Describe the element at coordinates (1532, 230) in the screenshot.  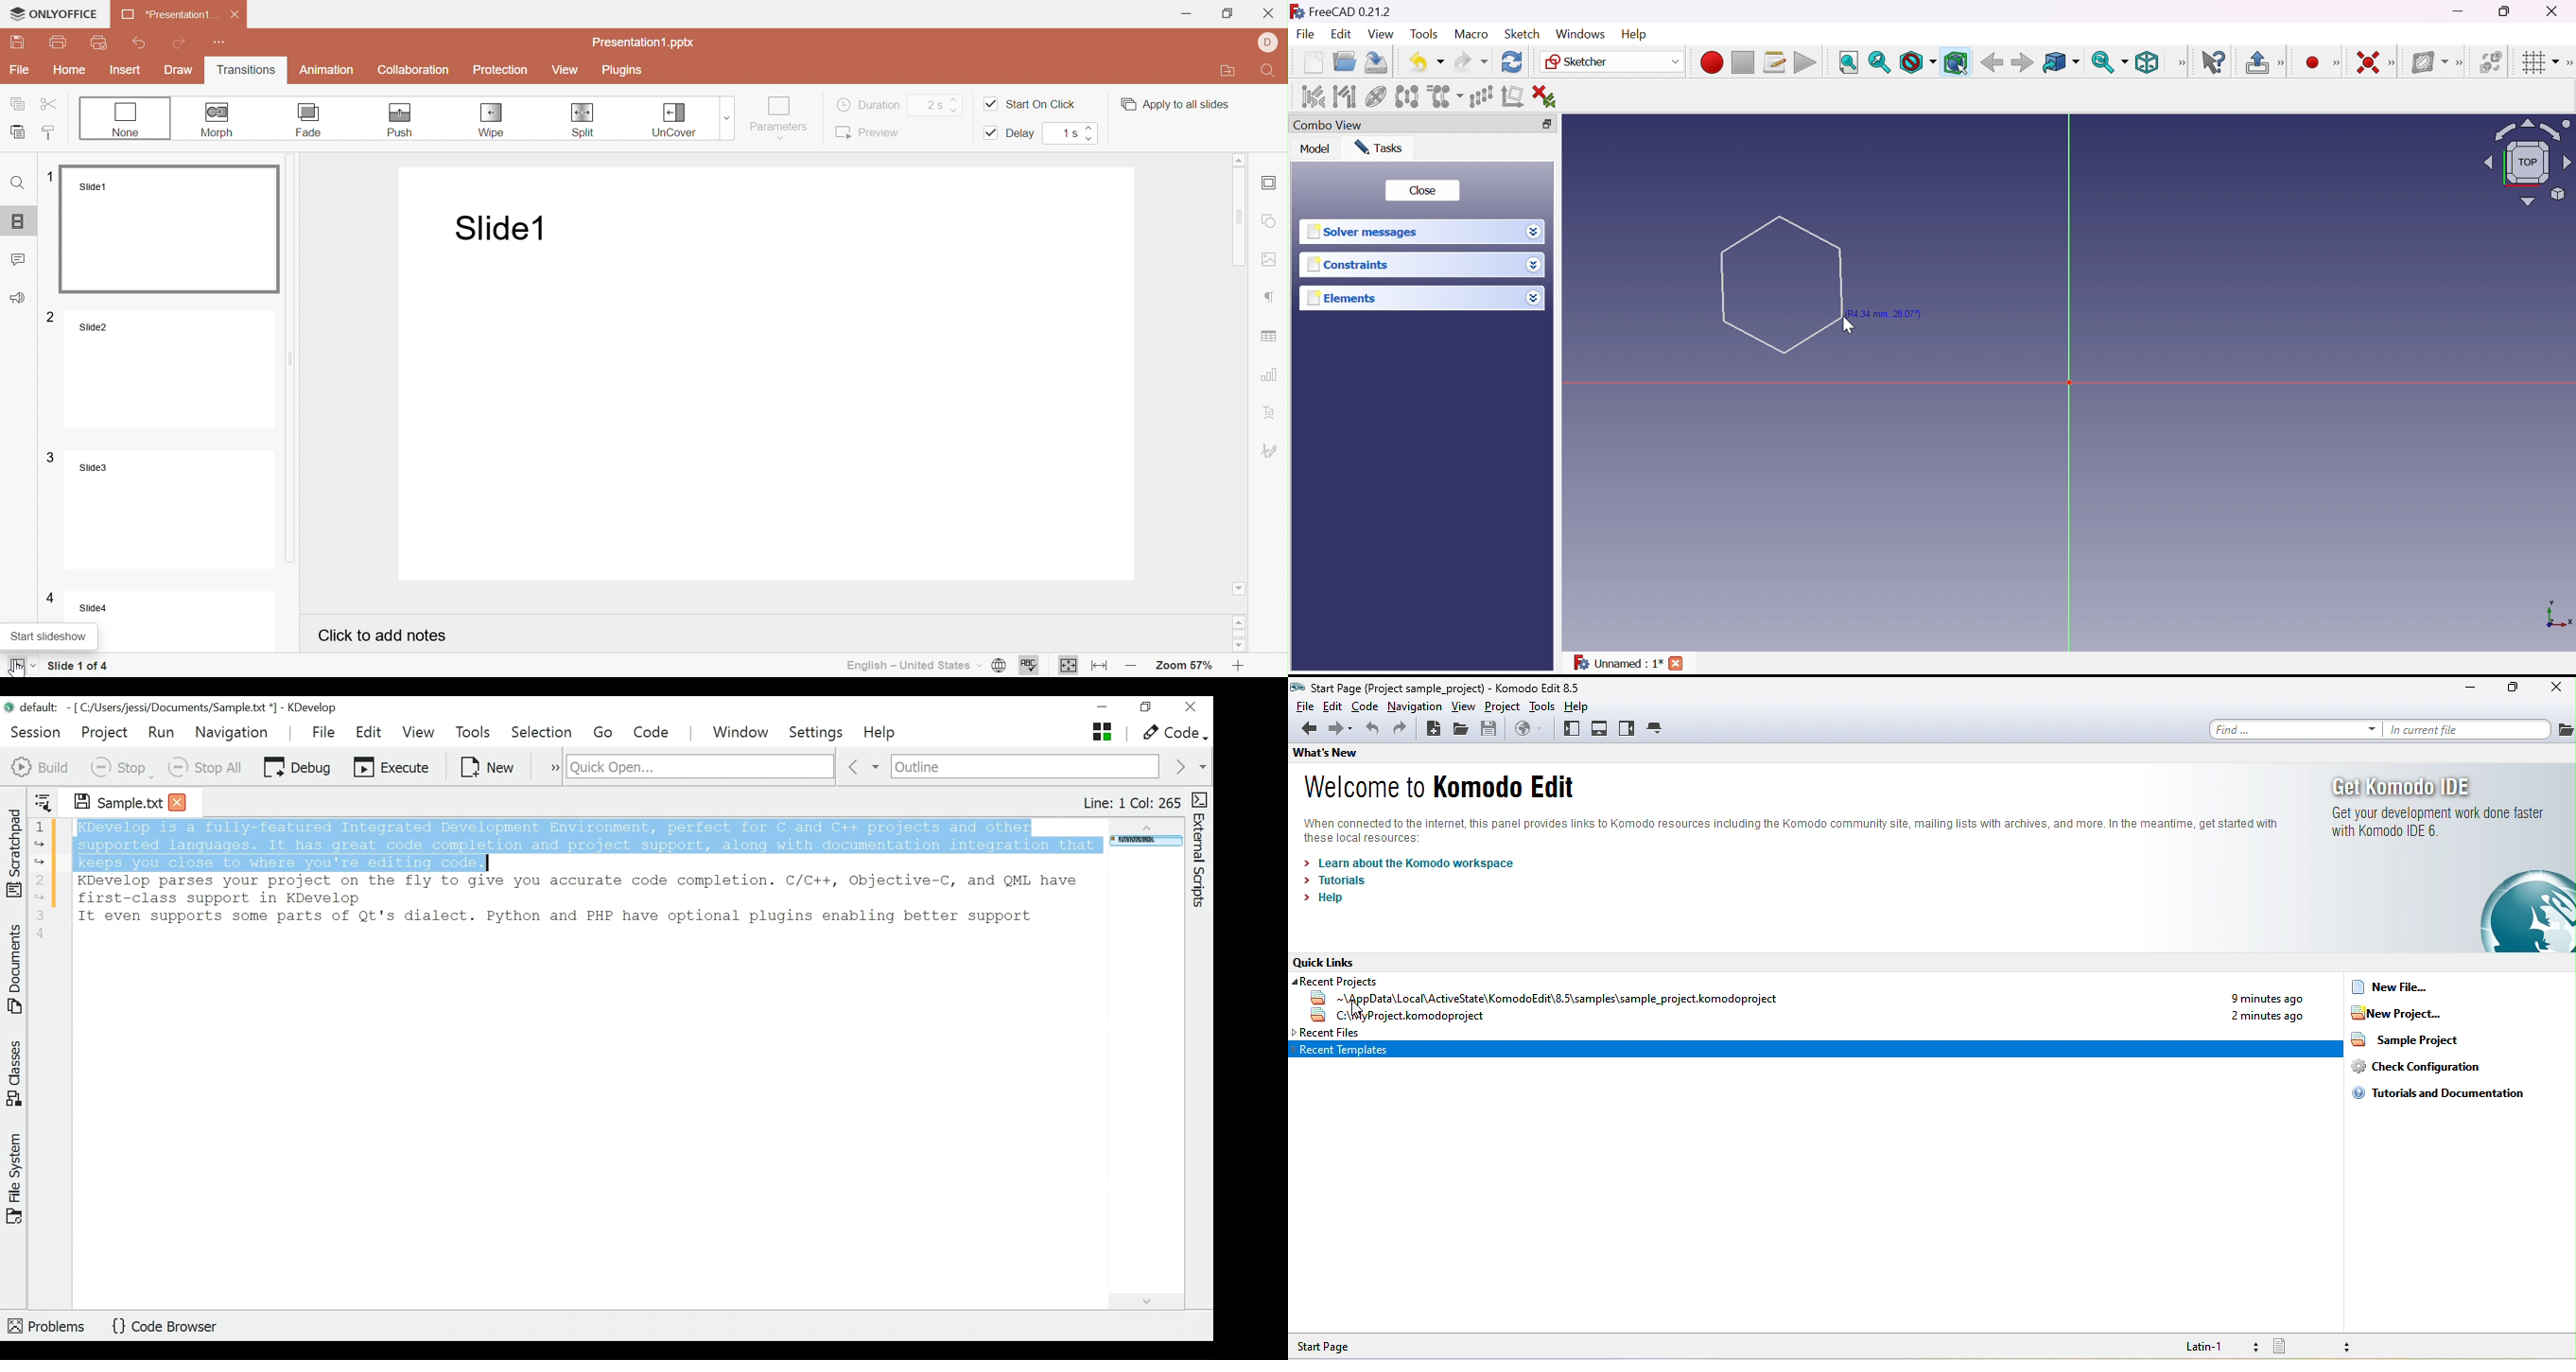
I see `Drop down` at that location.